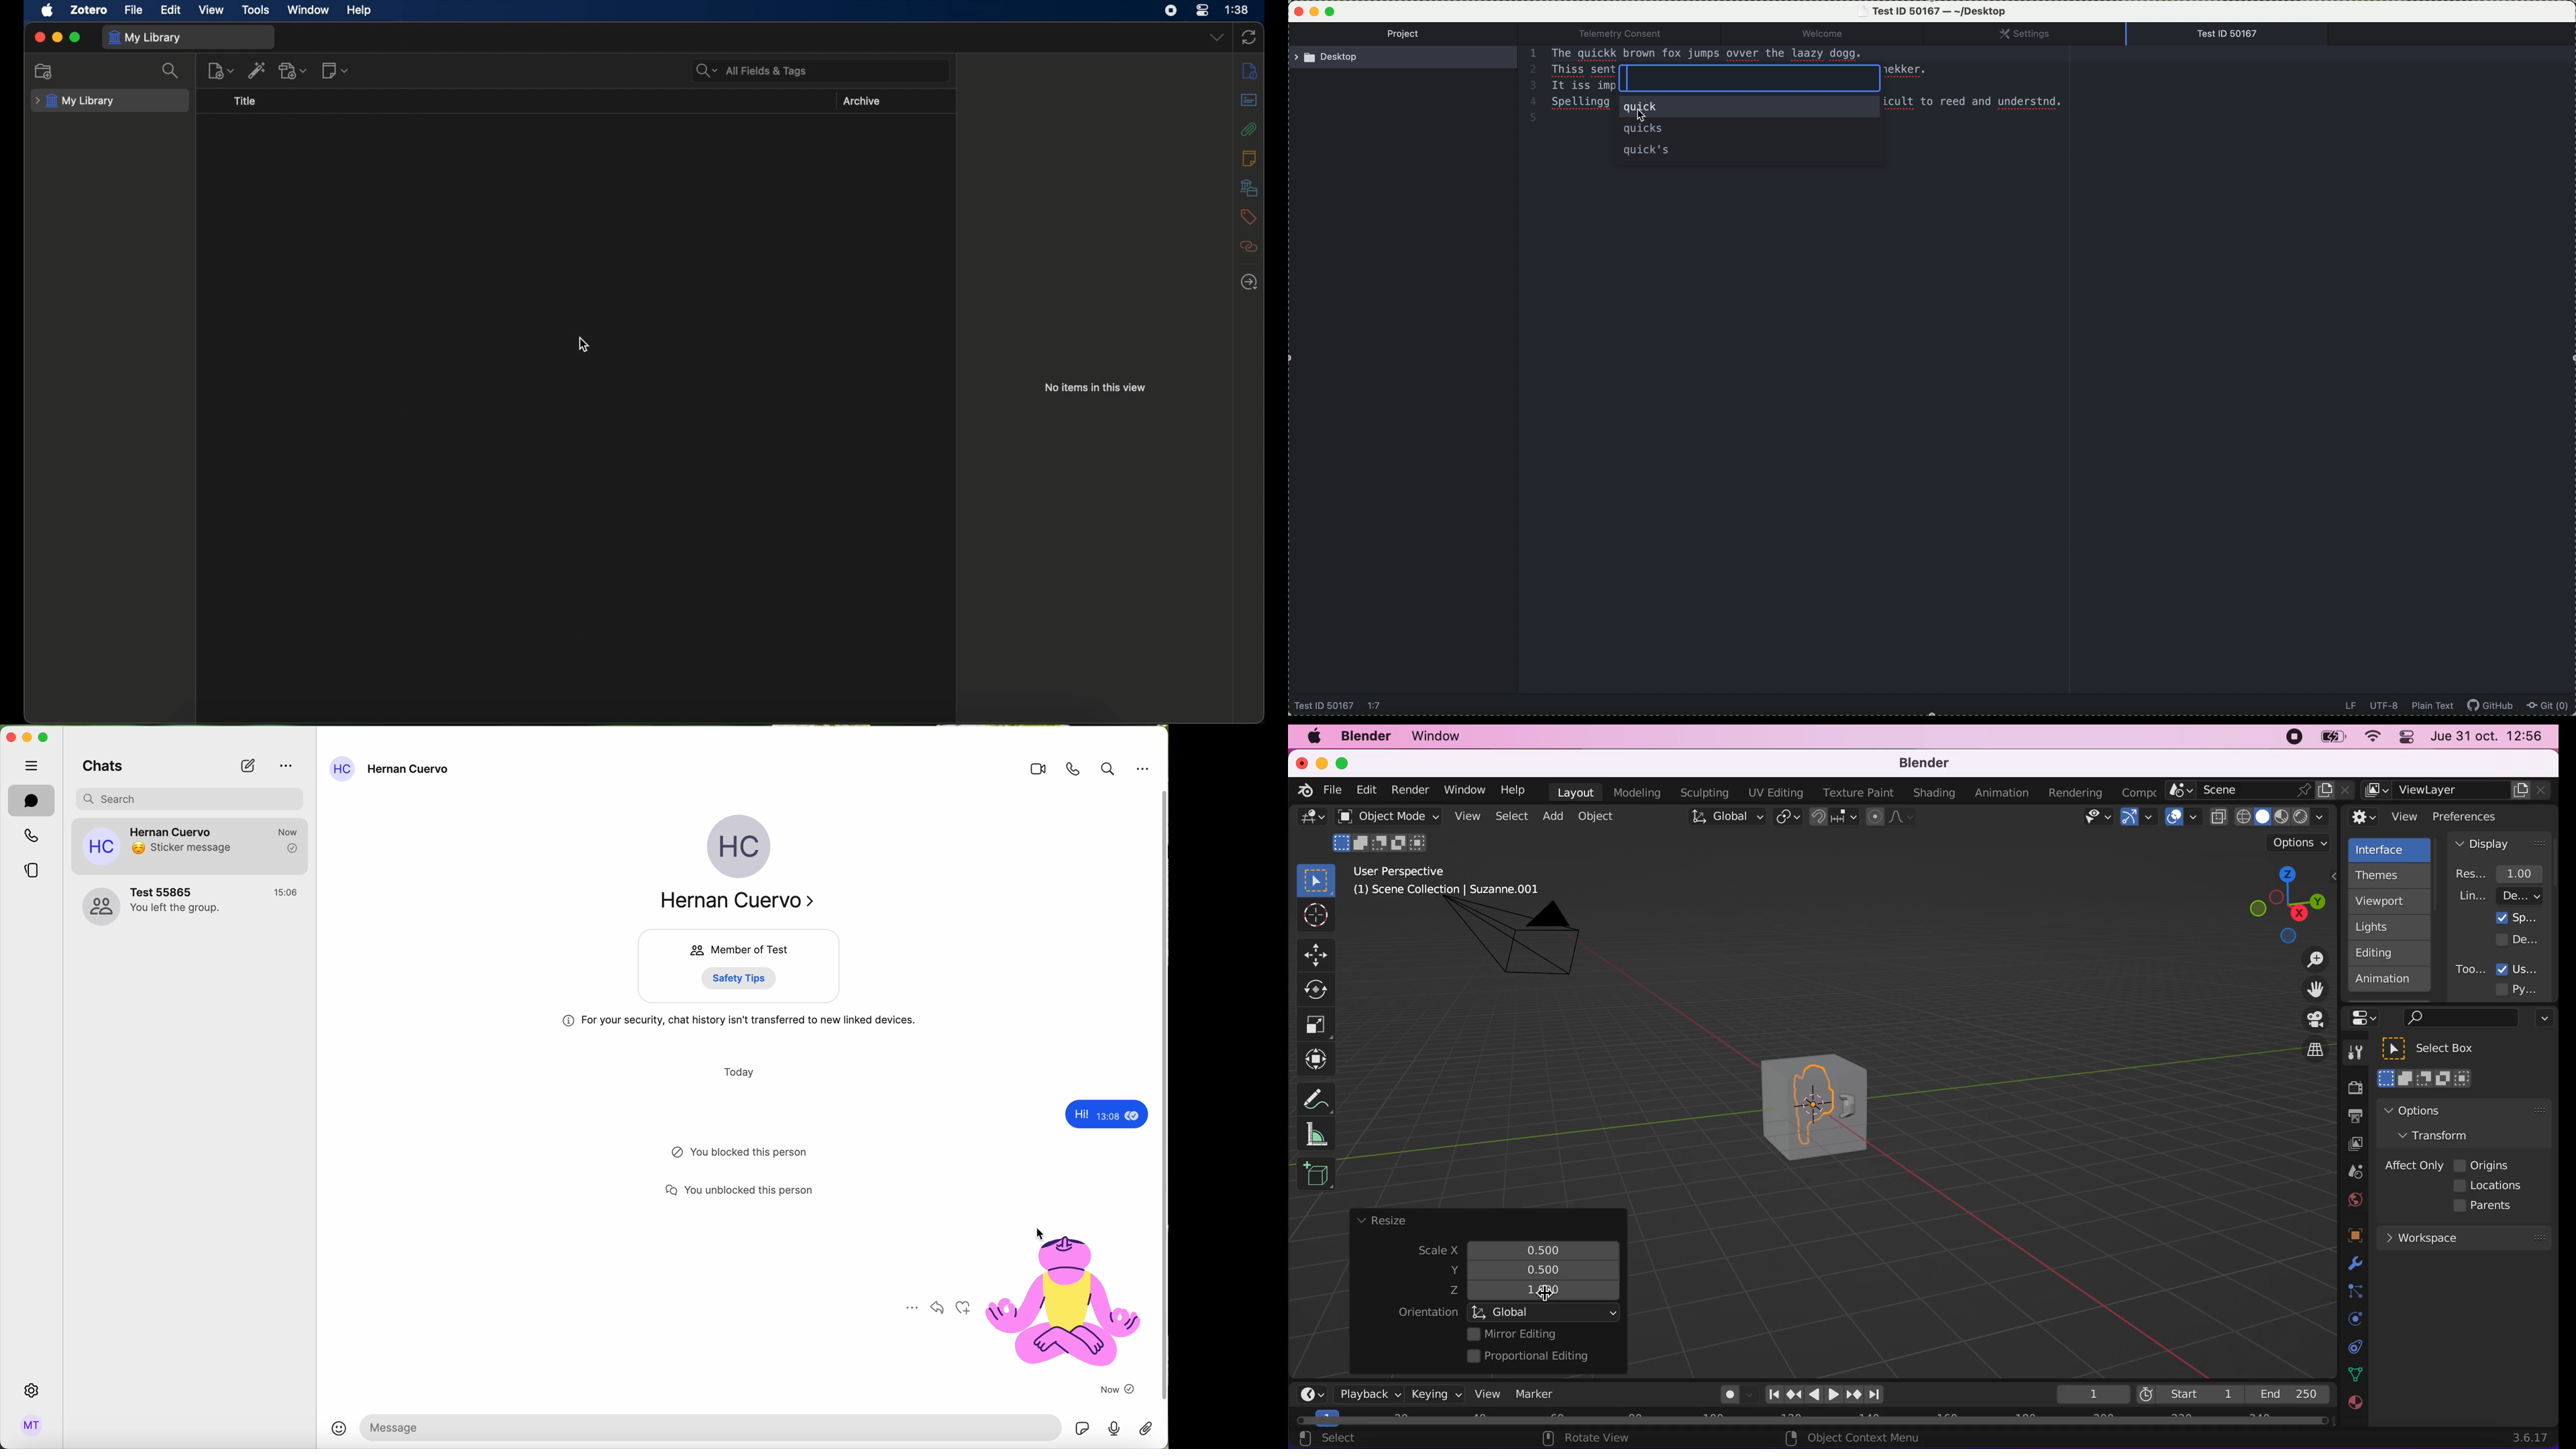  Describe the element at coordinates (1301, 762) in the screenshot. I see `close` at that location.